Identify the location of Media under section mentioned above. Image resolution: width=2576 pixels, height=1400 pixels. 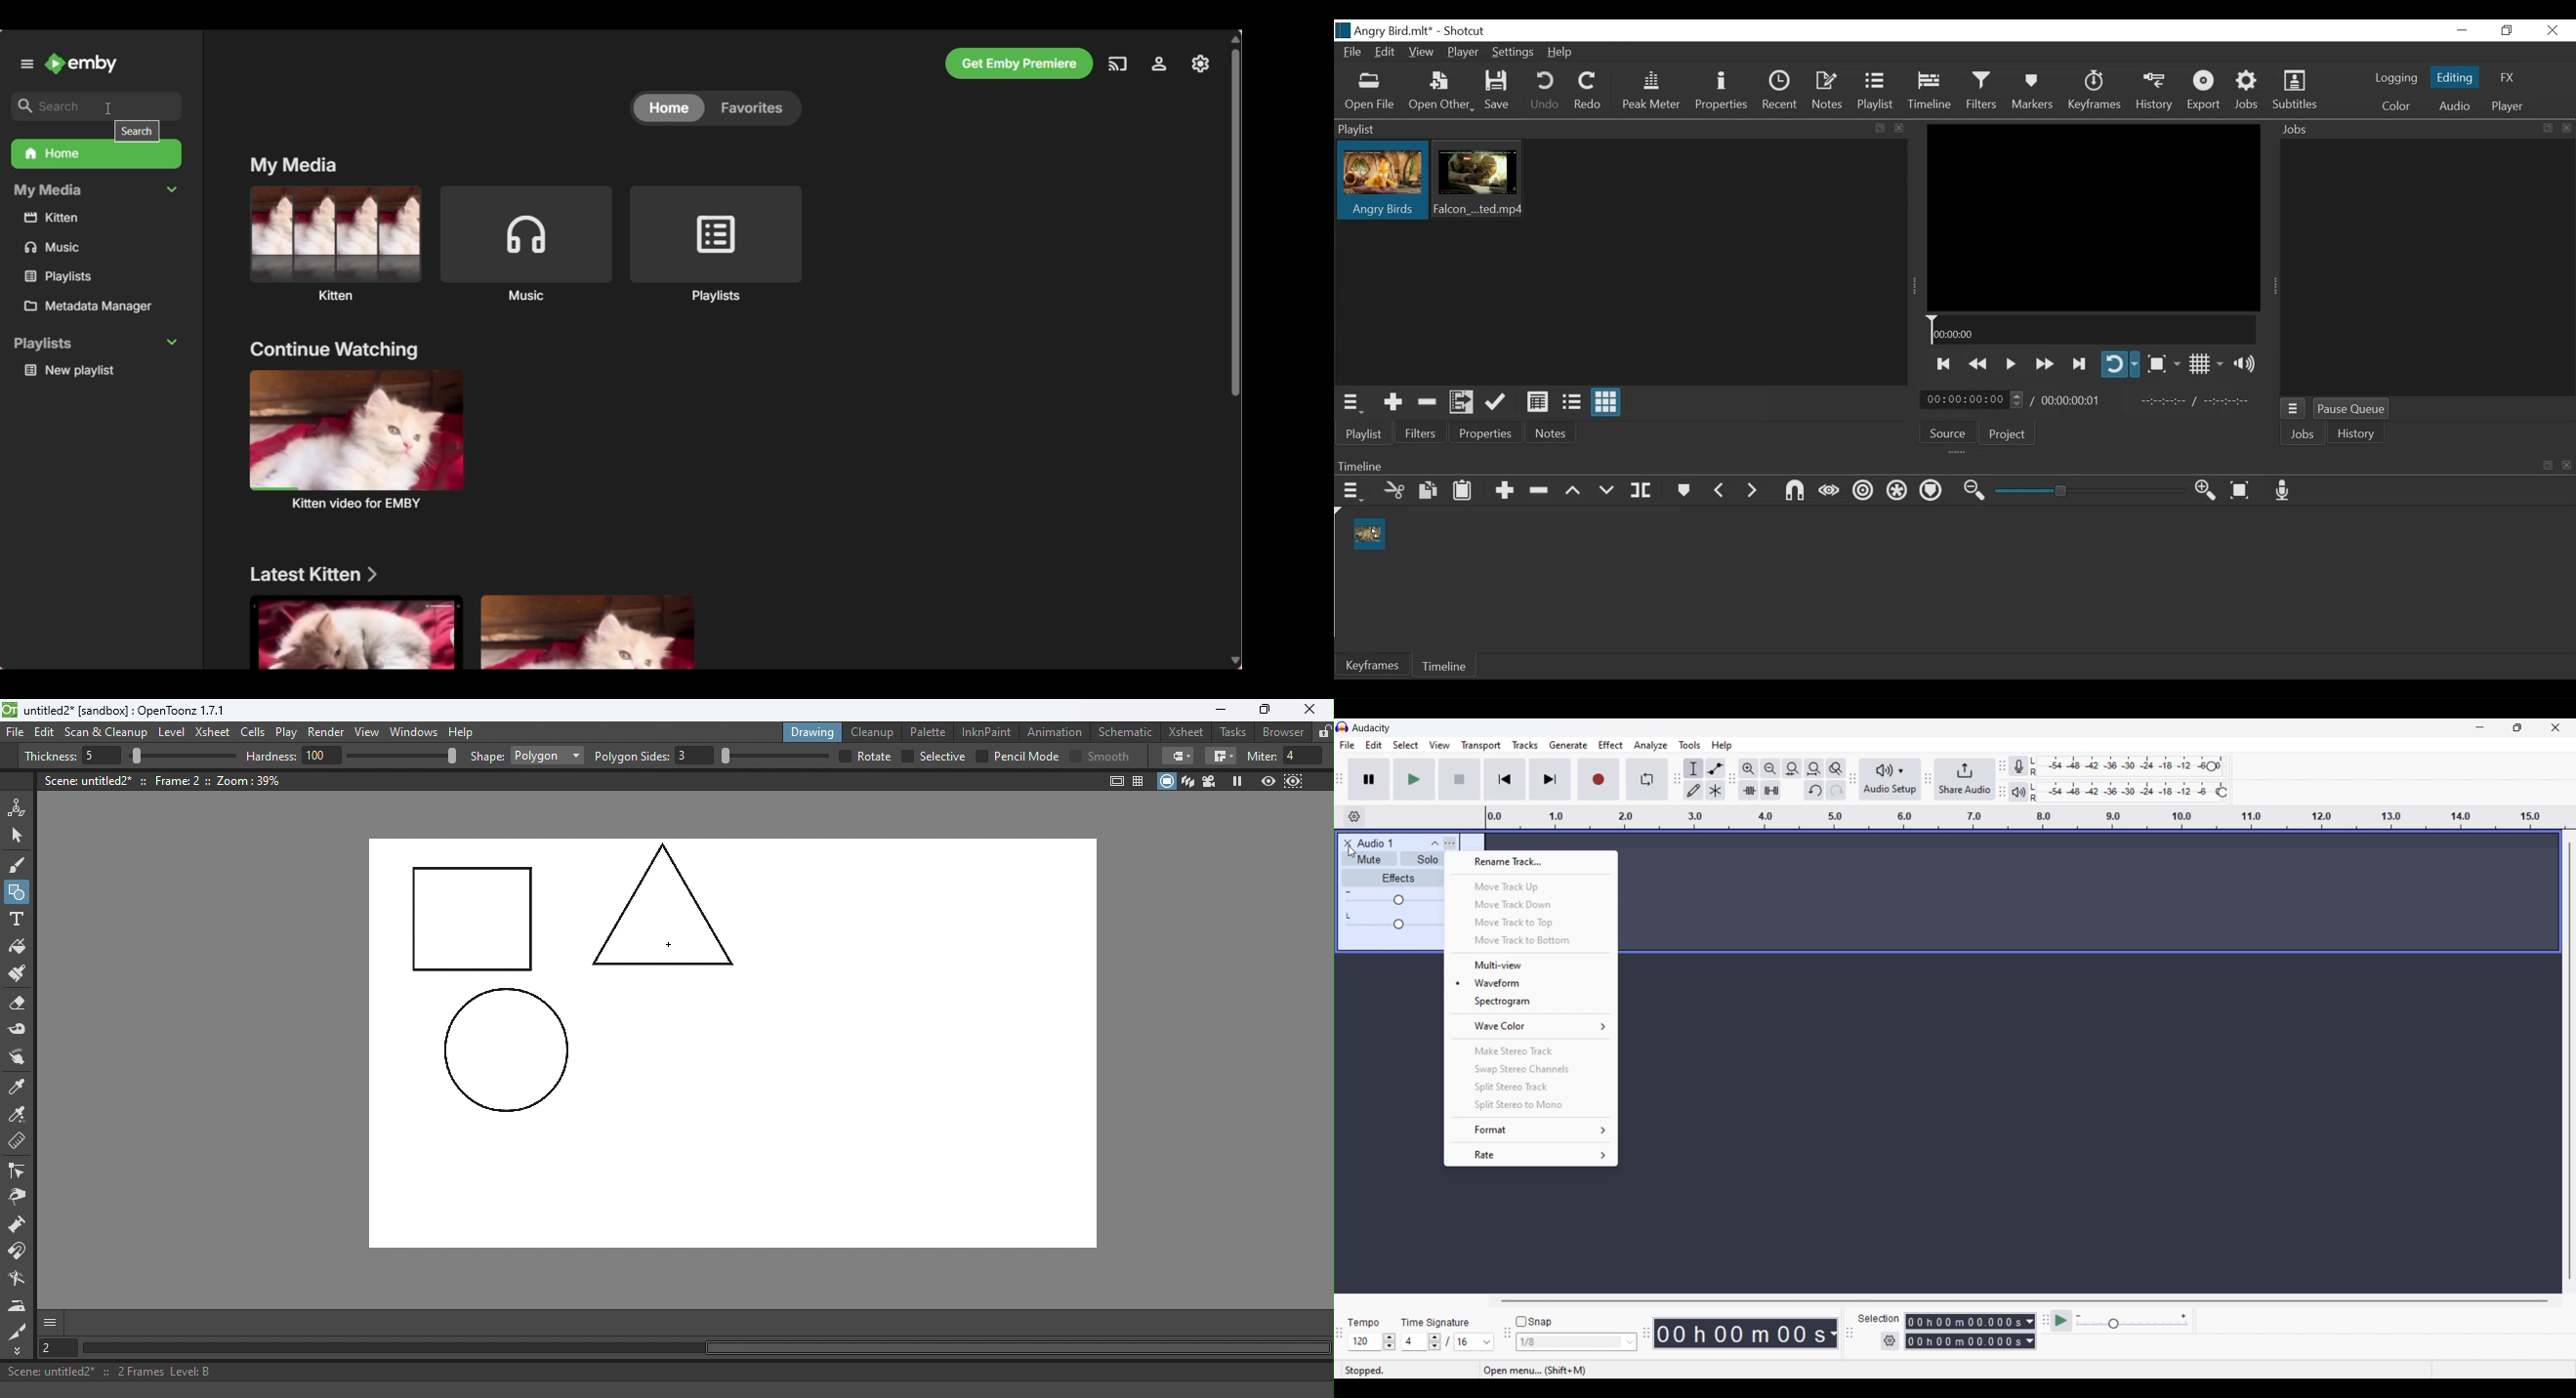
(588, 630).